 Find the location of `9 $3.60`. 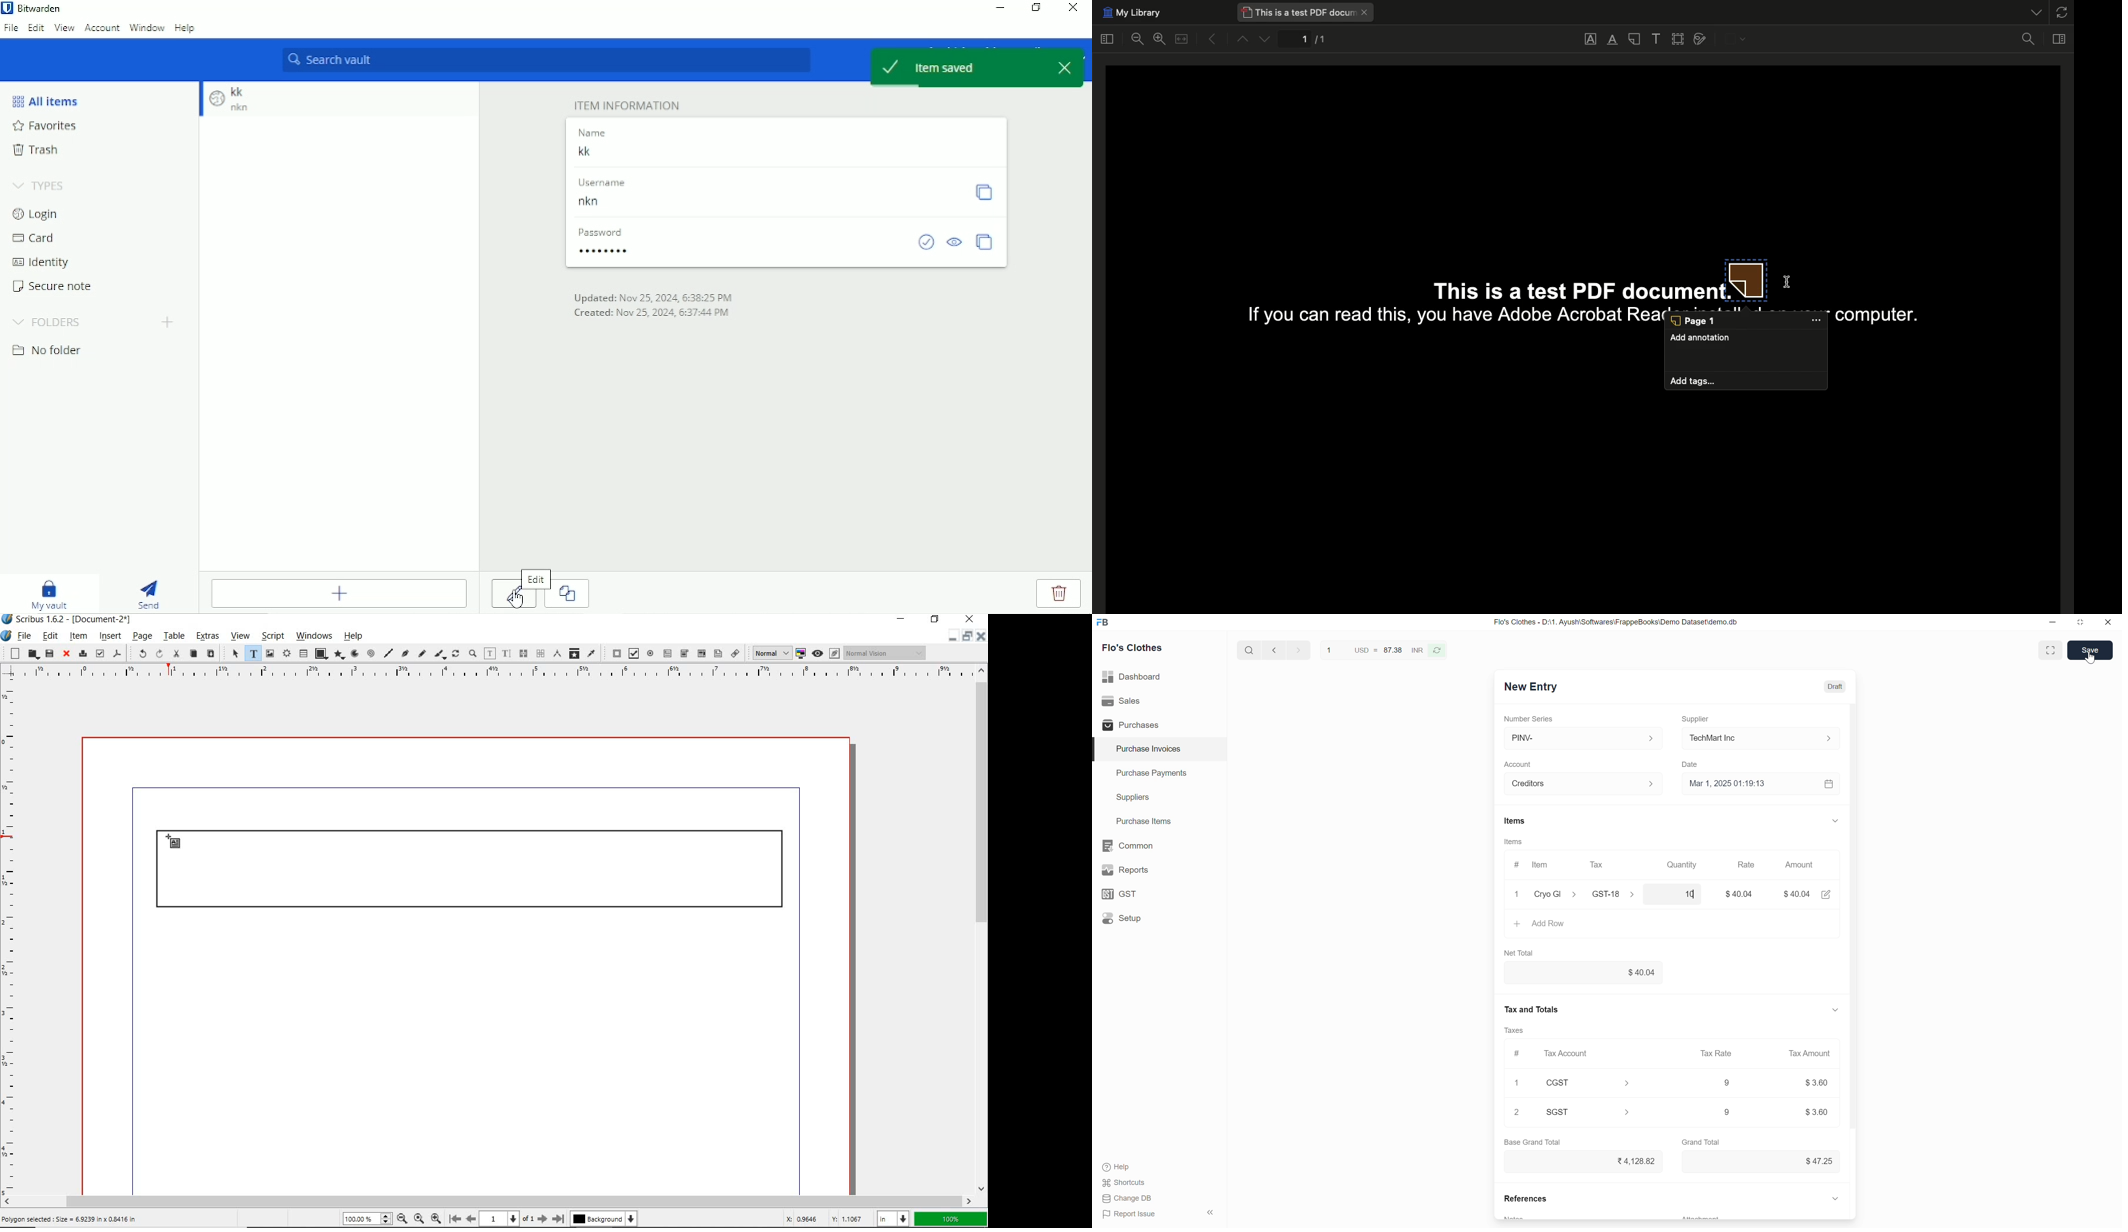

9 $3.60 is located at coordinates (1814, 1112).